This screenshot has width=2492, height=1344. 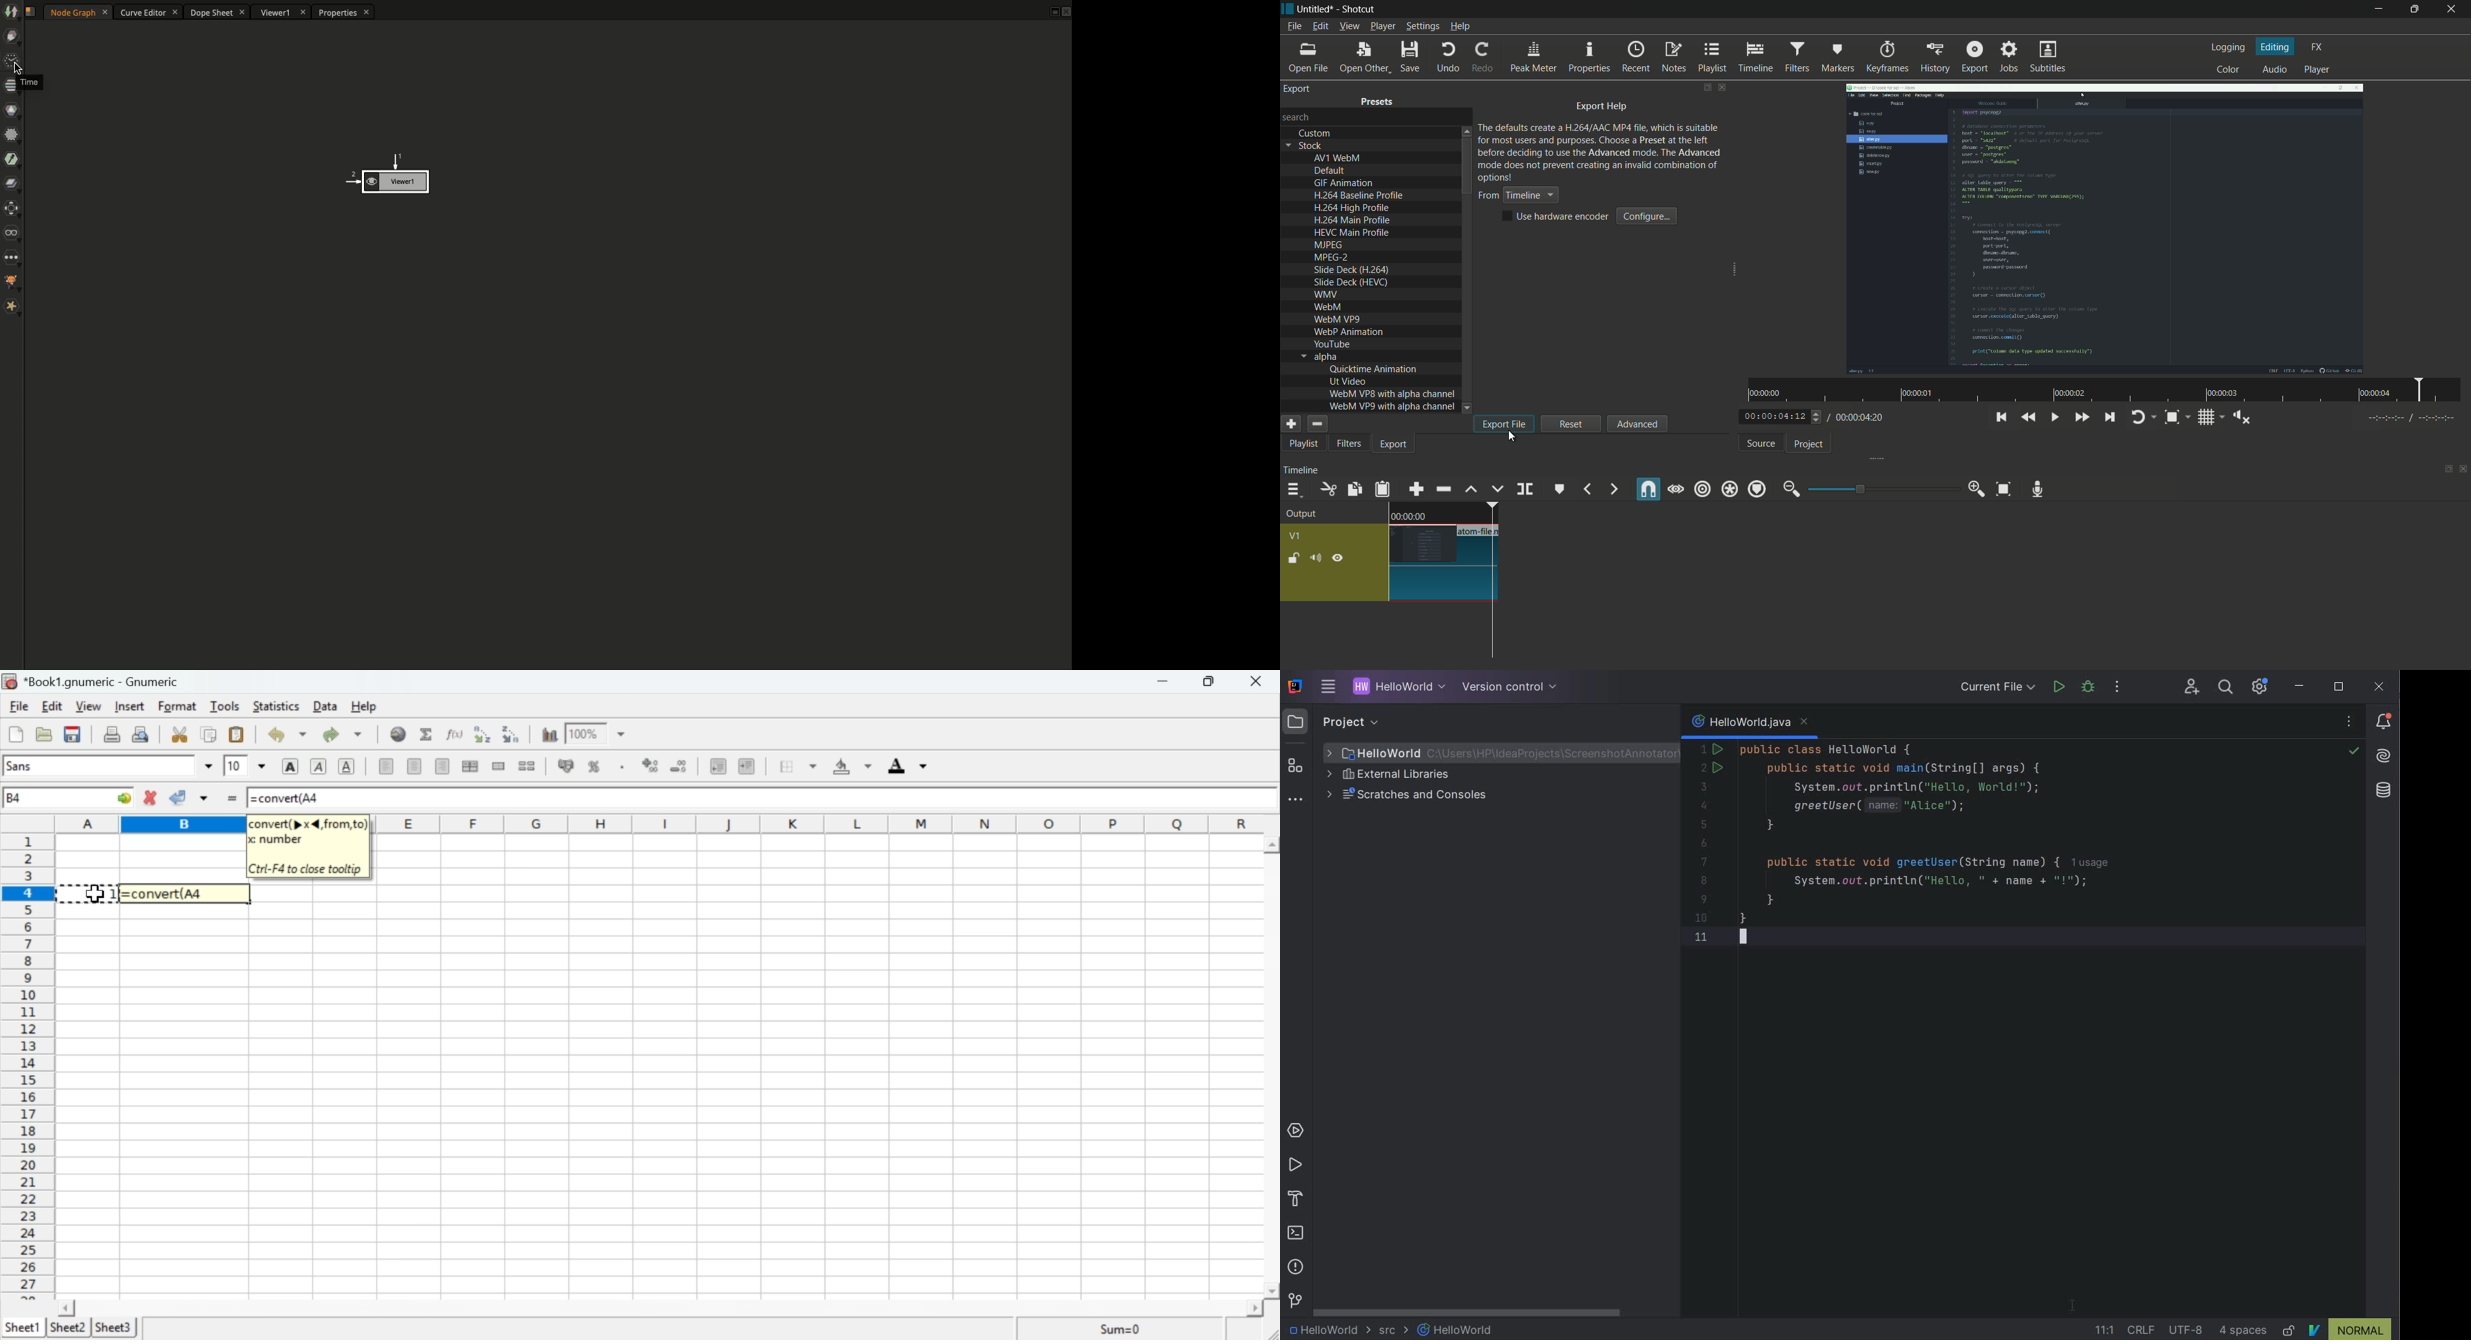 What do you see at coordinates (1348, 26) in the screenshot?
I see `view menu` at bounding box center [1348, 26].